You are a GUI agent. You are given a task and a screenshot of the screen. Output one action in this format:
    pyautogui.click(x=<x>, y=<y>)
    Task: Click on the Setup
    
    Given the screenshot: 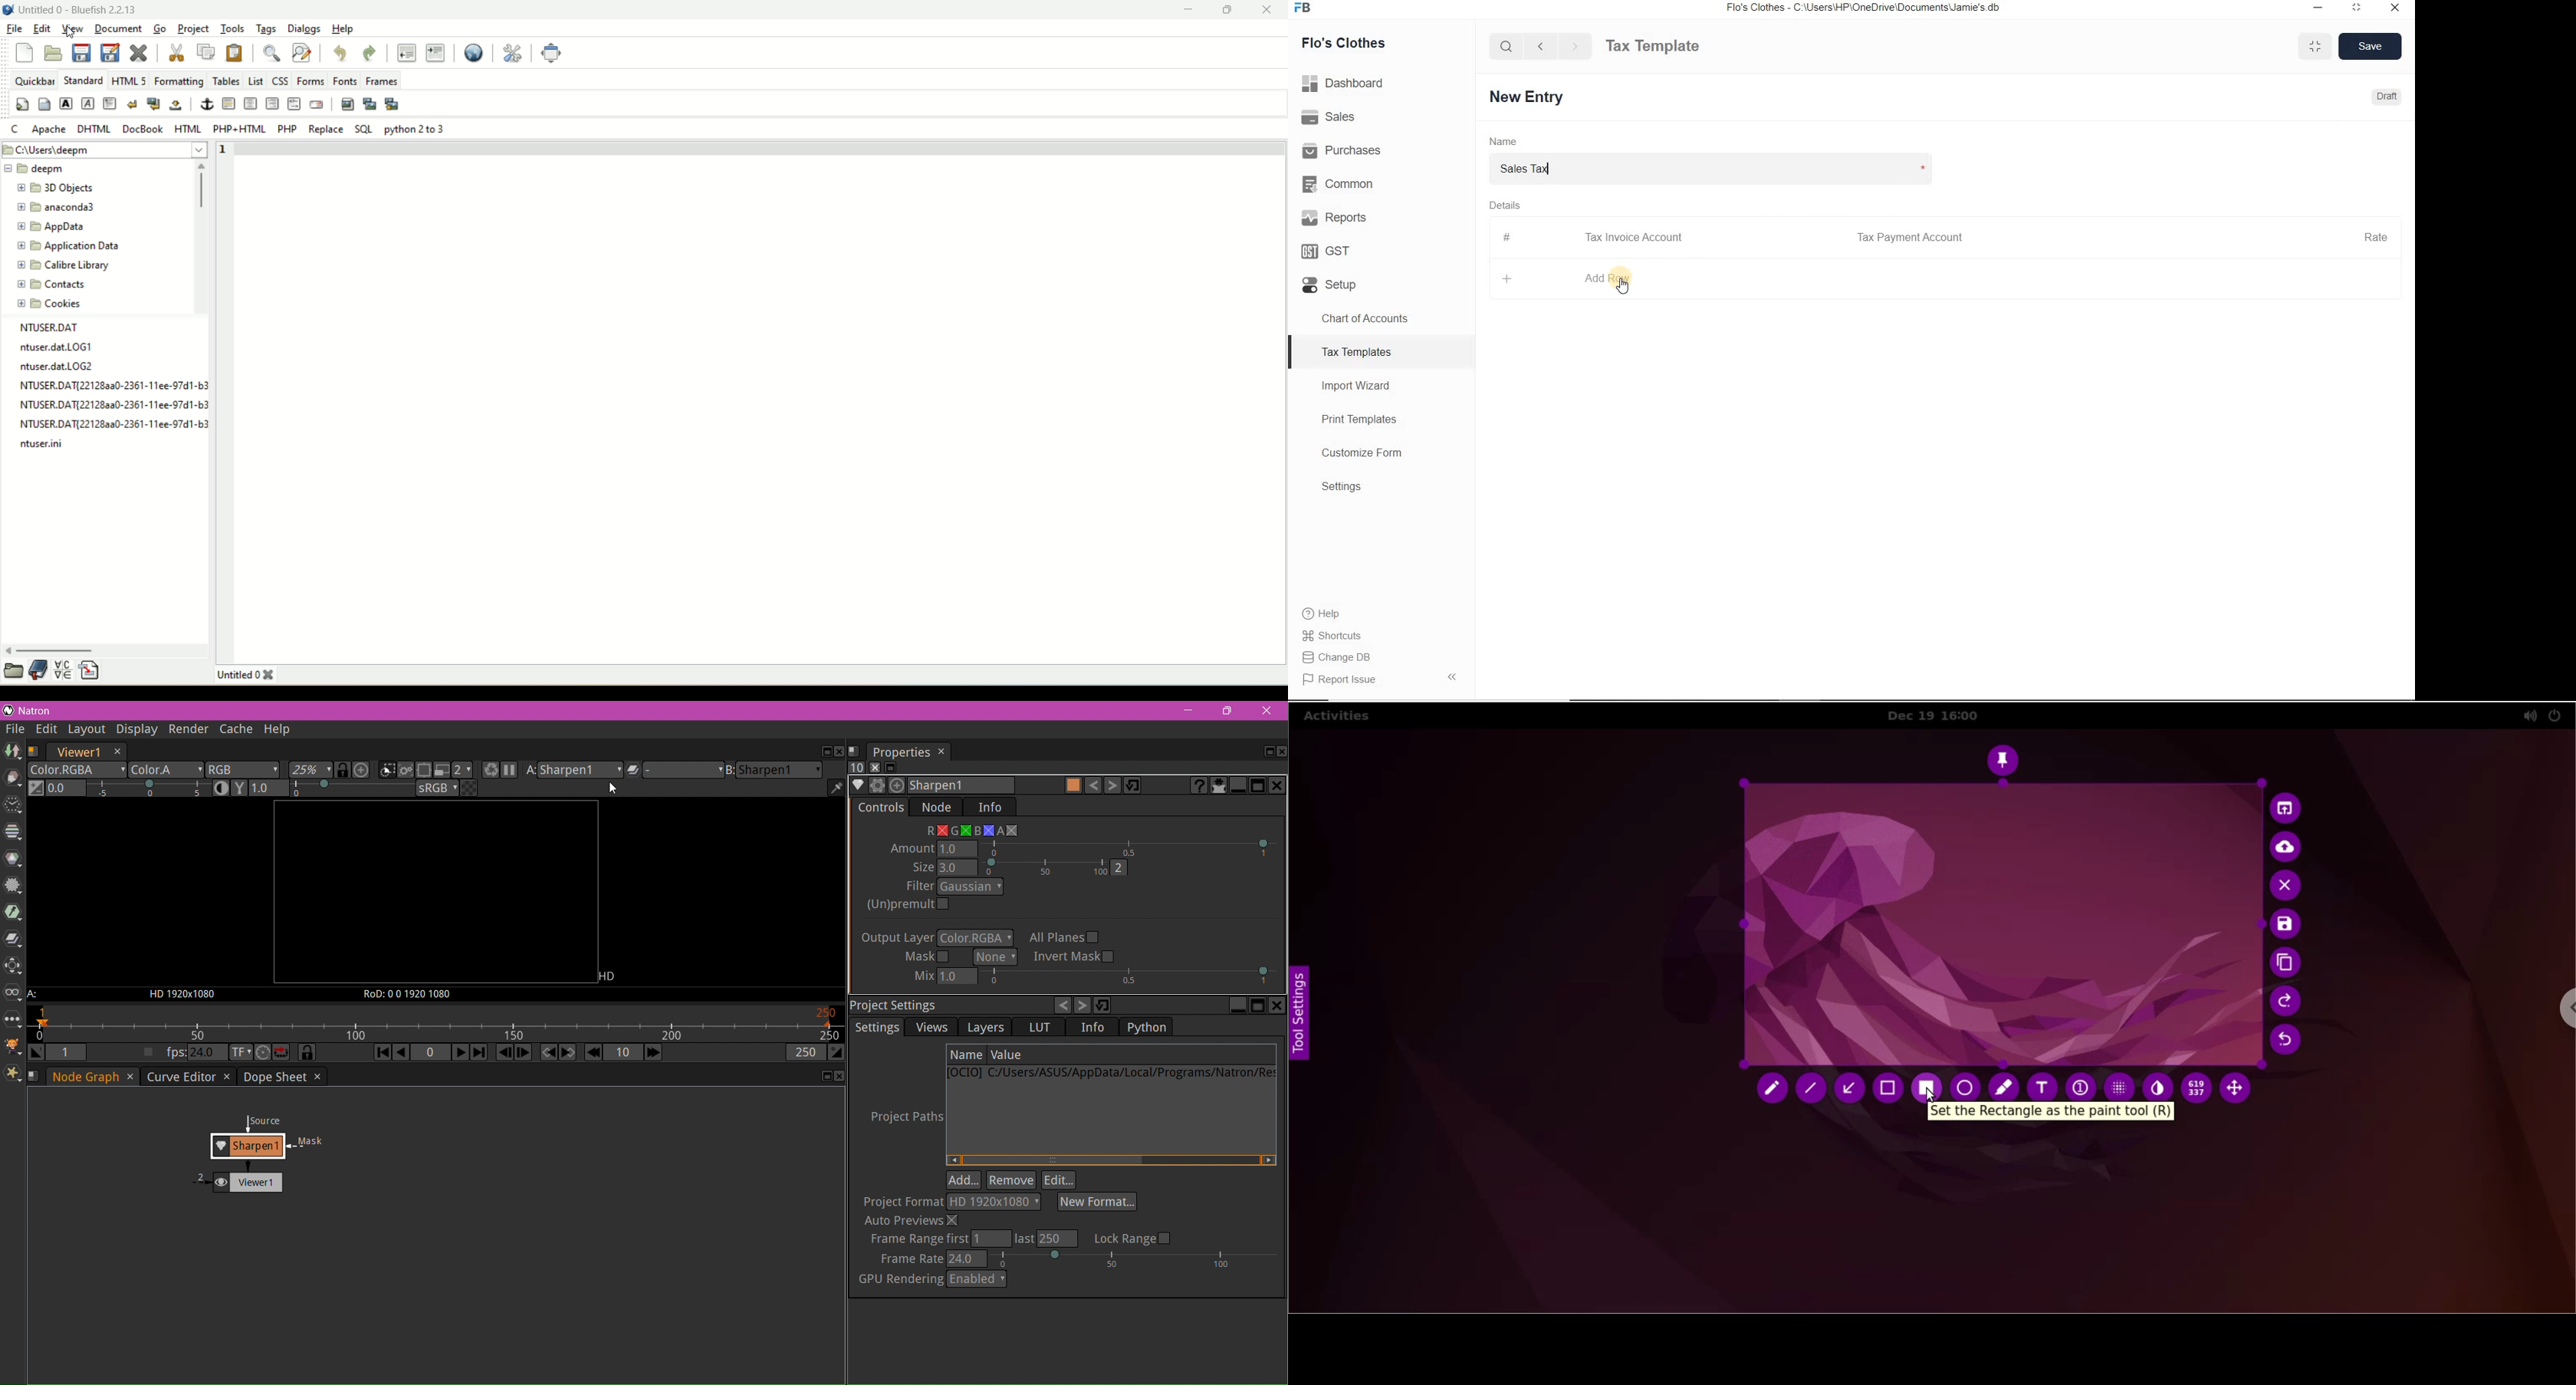 What is the action you would take?
    pyautogui.click(x=1381, y=282)
    